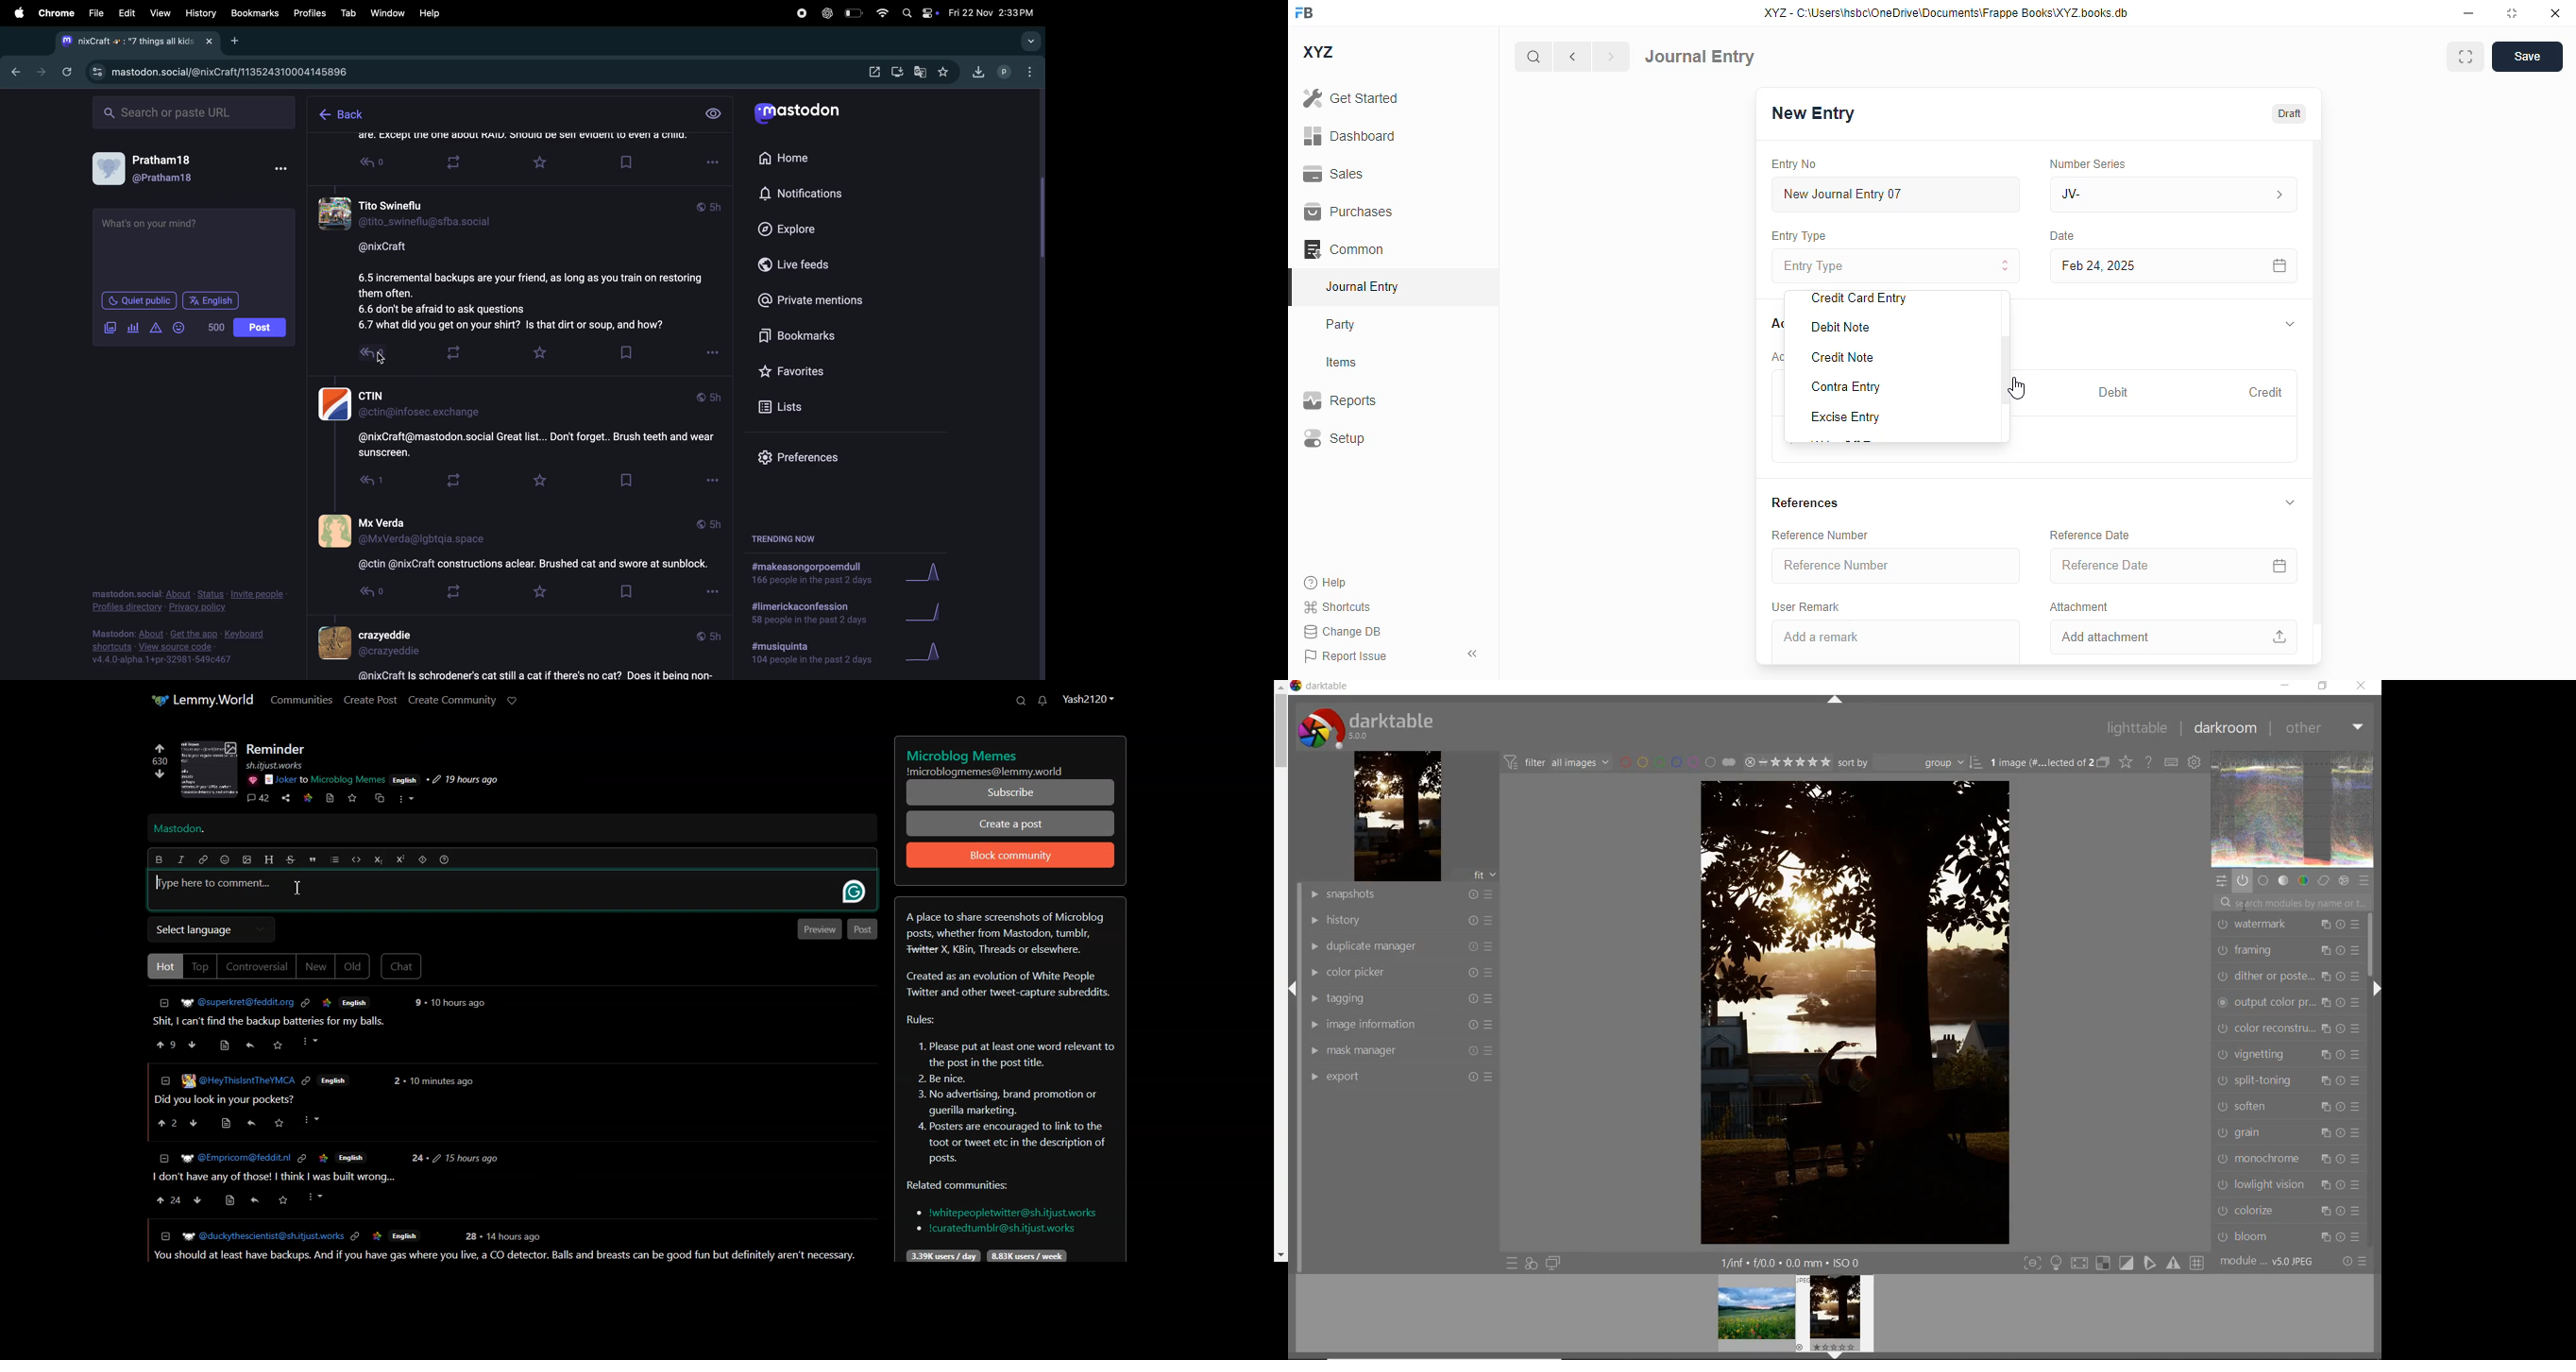 The image size is (2576, 1372). Describe the element at coordinates (931, 610) in the screenshot. I see `graph` at that location.